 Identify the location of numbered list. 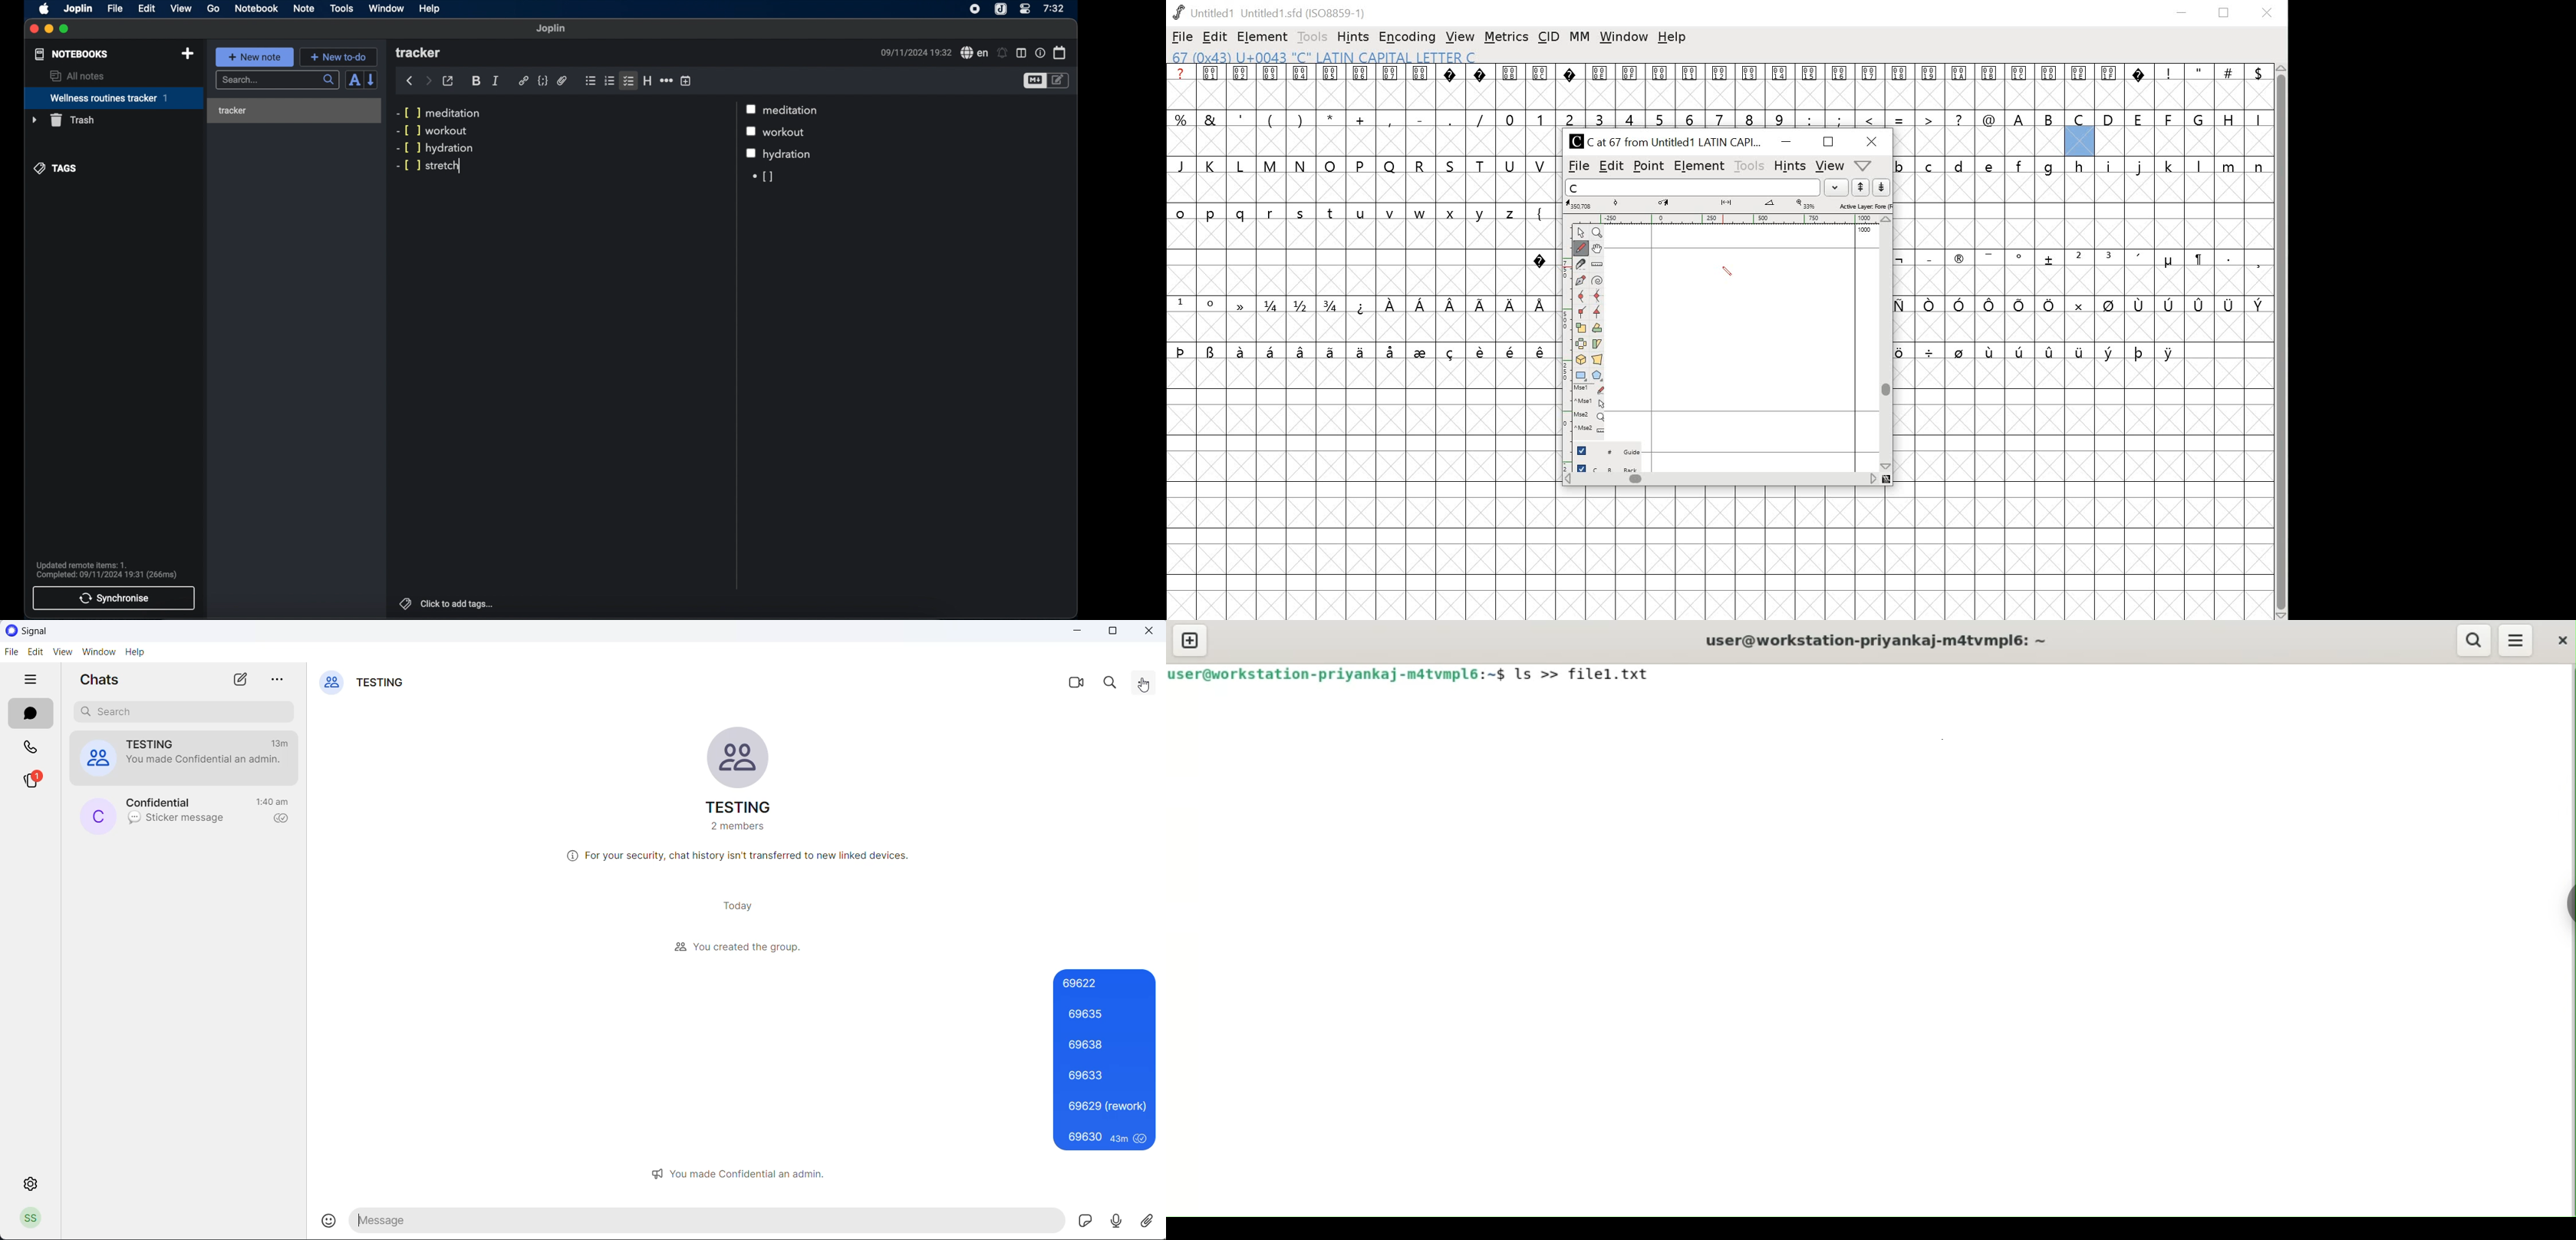
(610, 81).